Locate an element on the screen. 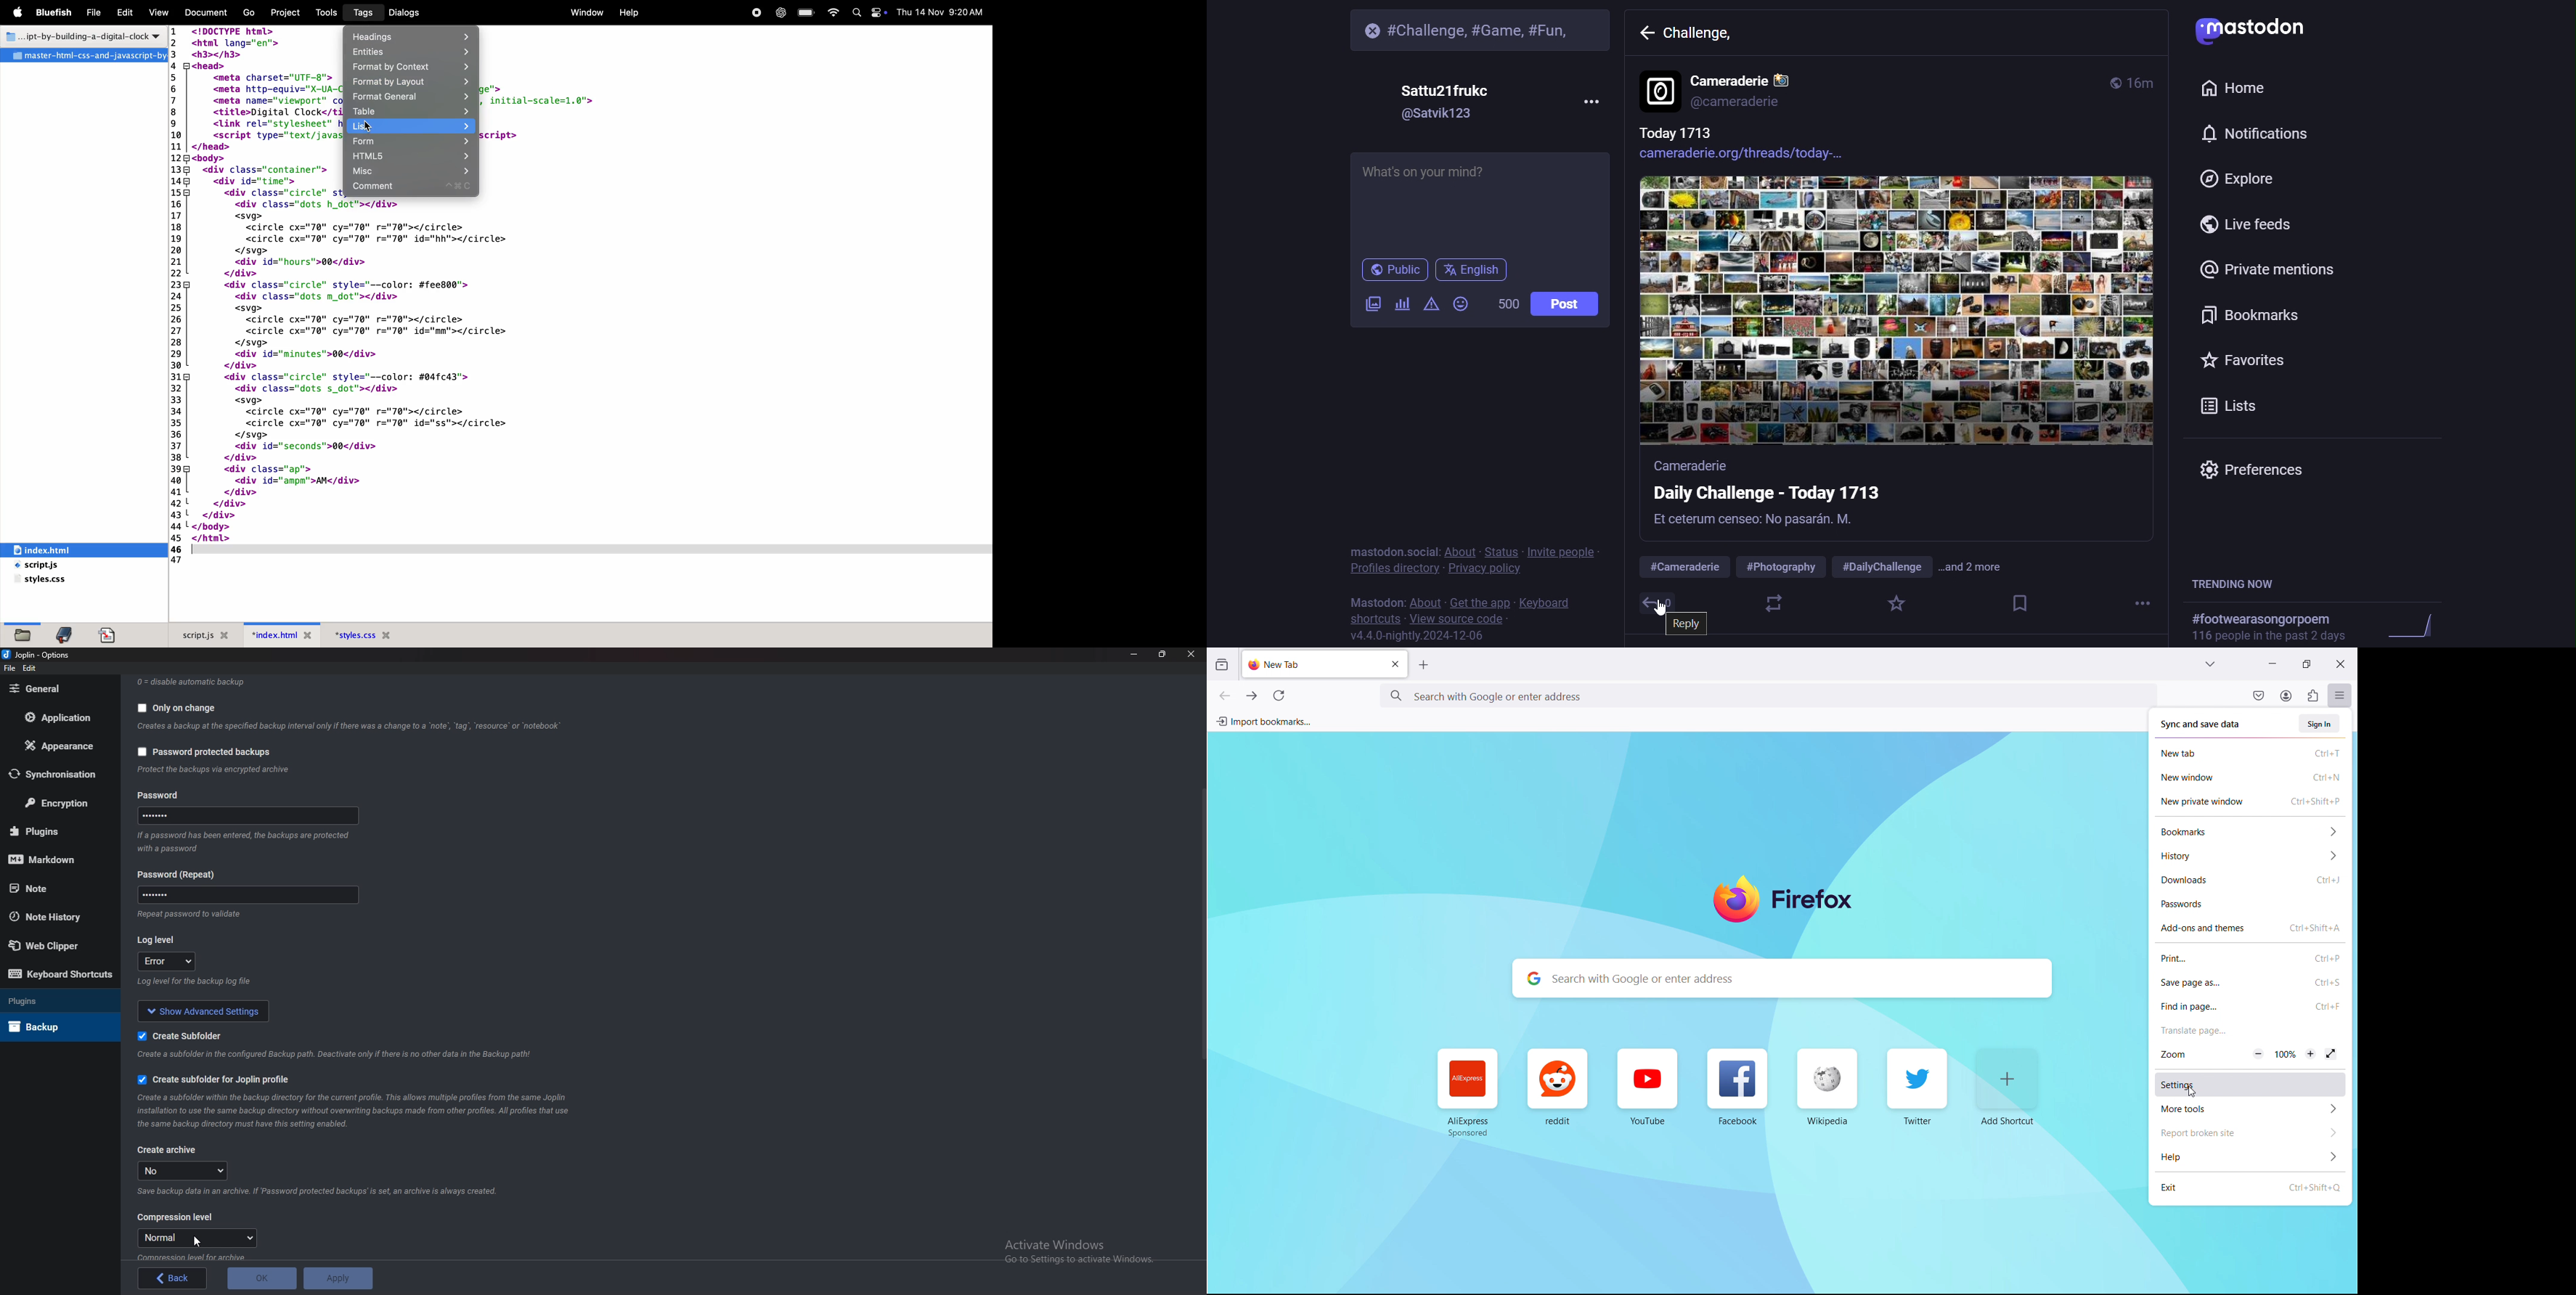 Image resolution: width=2576 pixels, height=1316 pixels. Twitter is located at coordinates (1917, 1086).